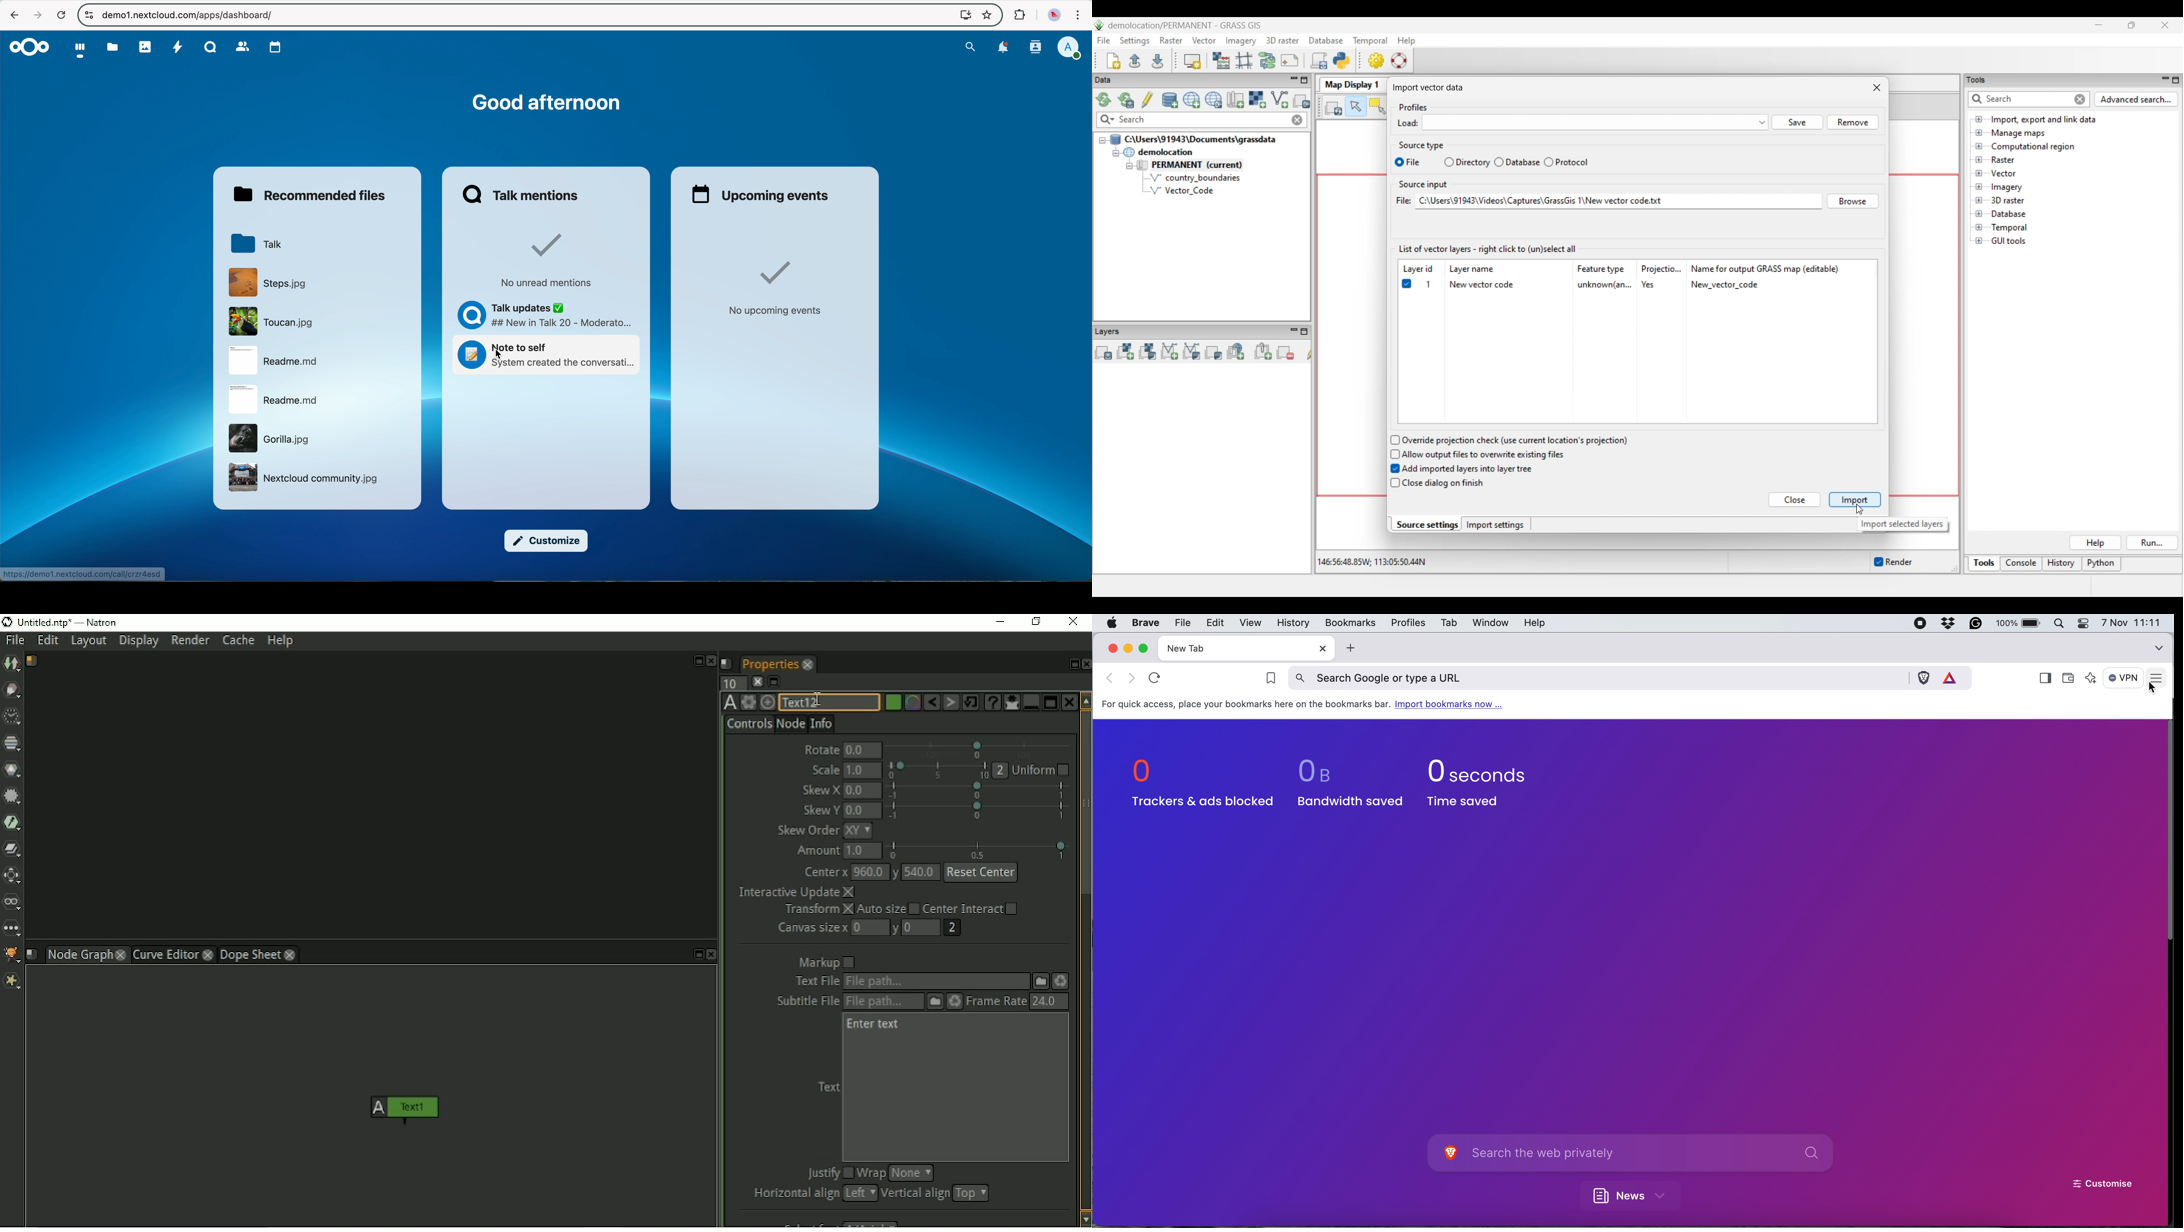 Image resolution: width=2184 pixels, height=1232 pixels. I want to click on Nextcloud logo, so click(29, 46).